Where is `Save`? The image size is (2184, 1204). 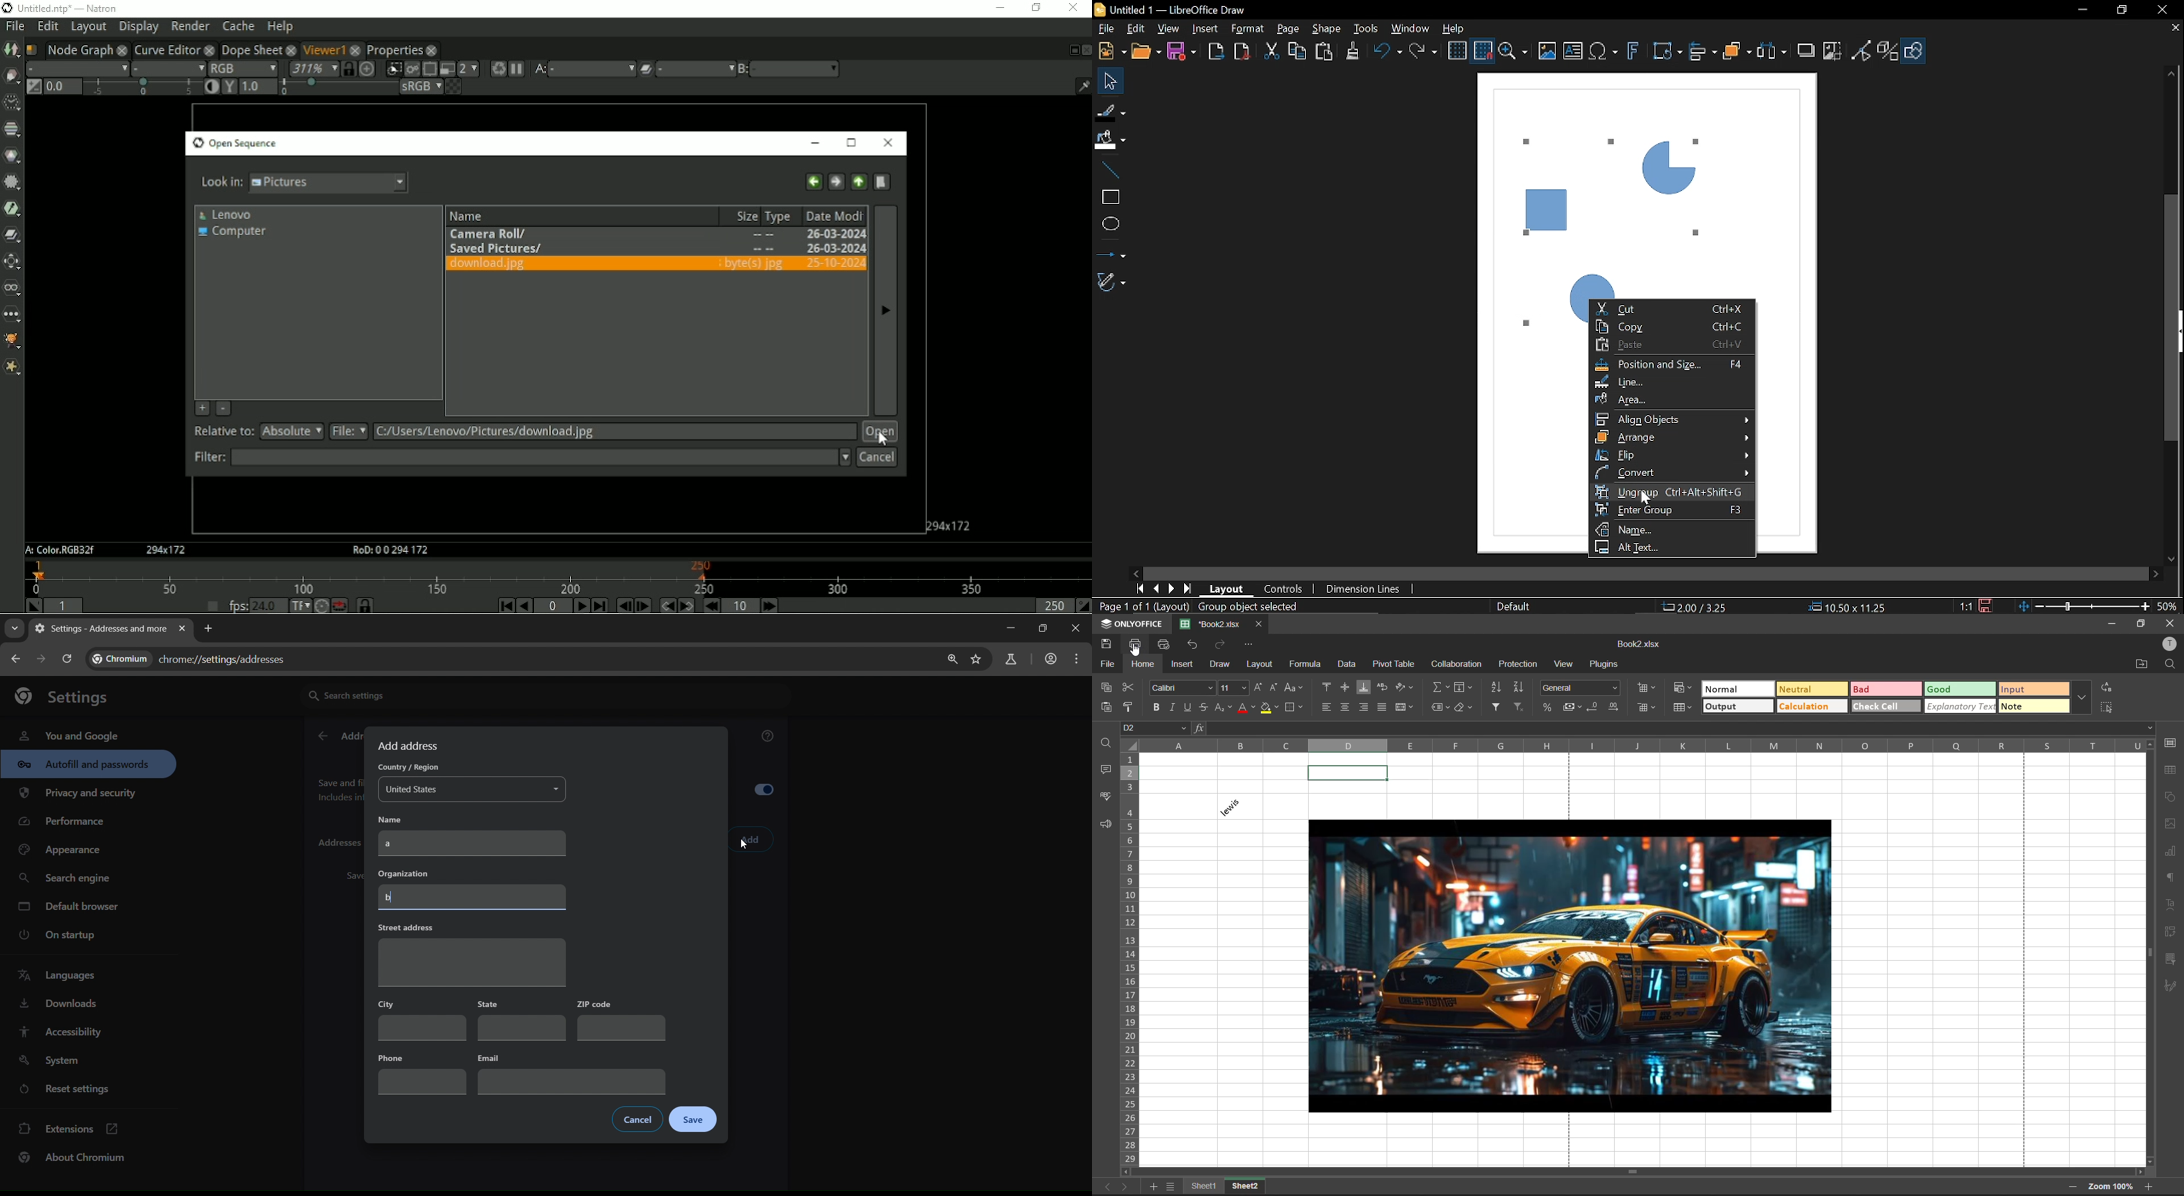 Save is located at coordinates (1184, 53).